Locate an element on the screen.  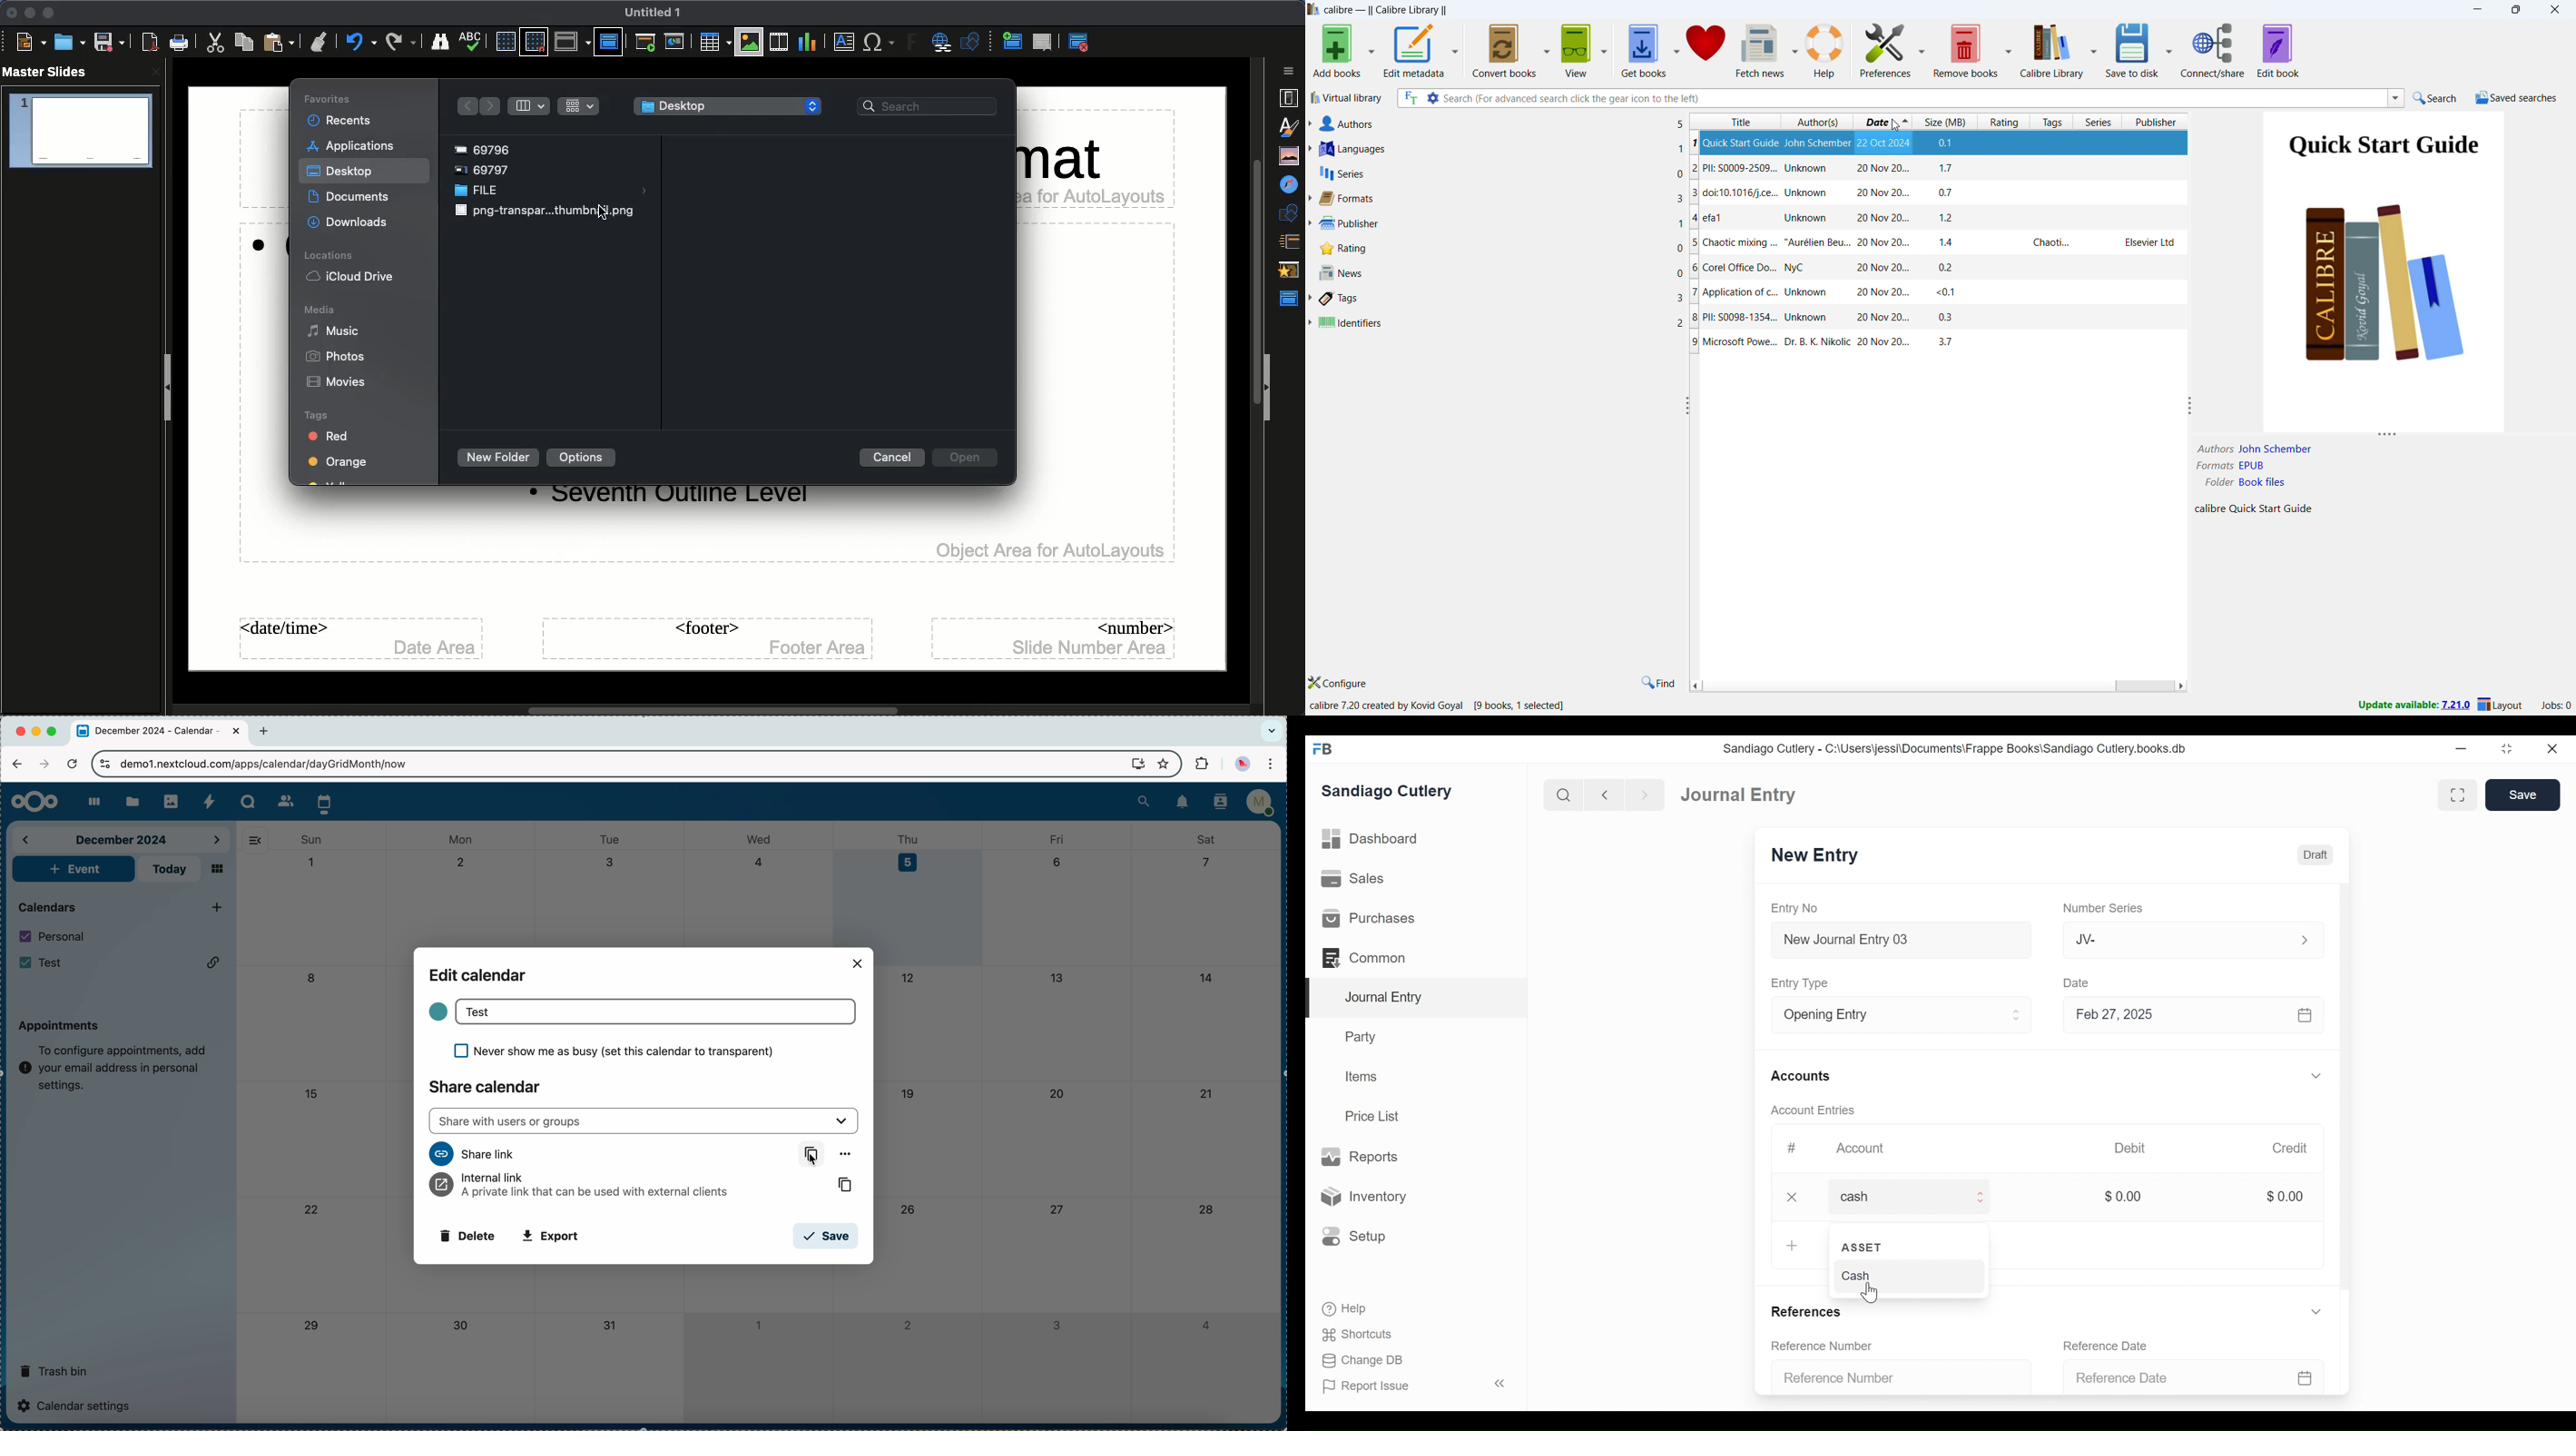
Number Series is located at coordinates (2102, 909).